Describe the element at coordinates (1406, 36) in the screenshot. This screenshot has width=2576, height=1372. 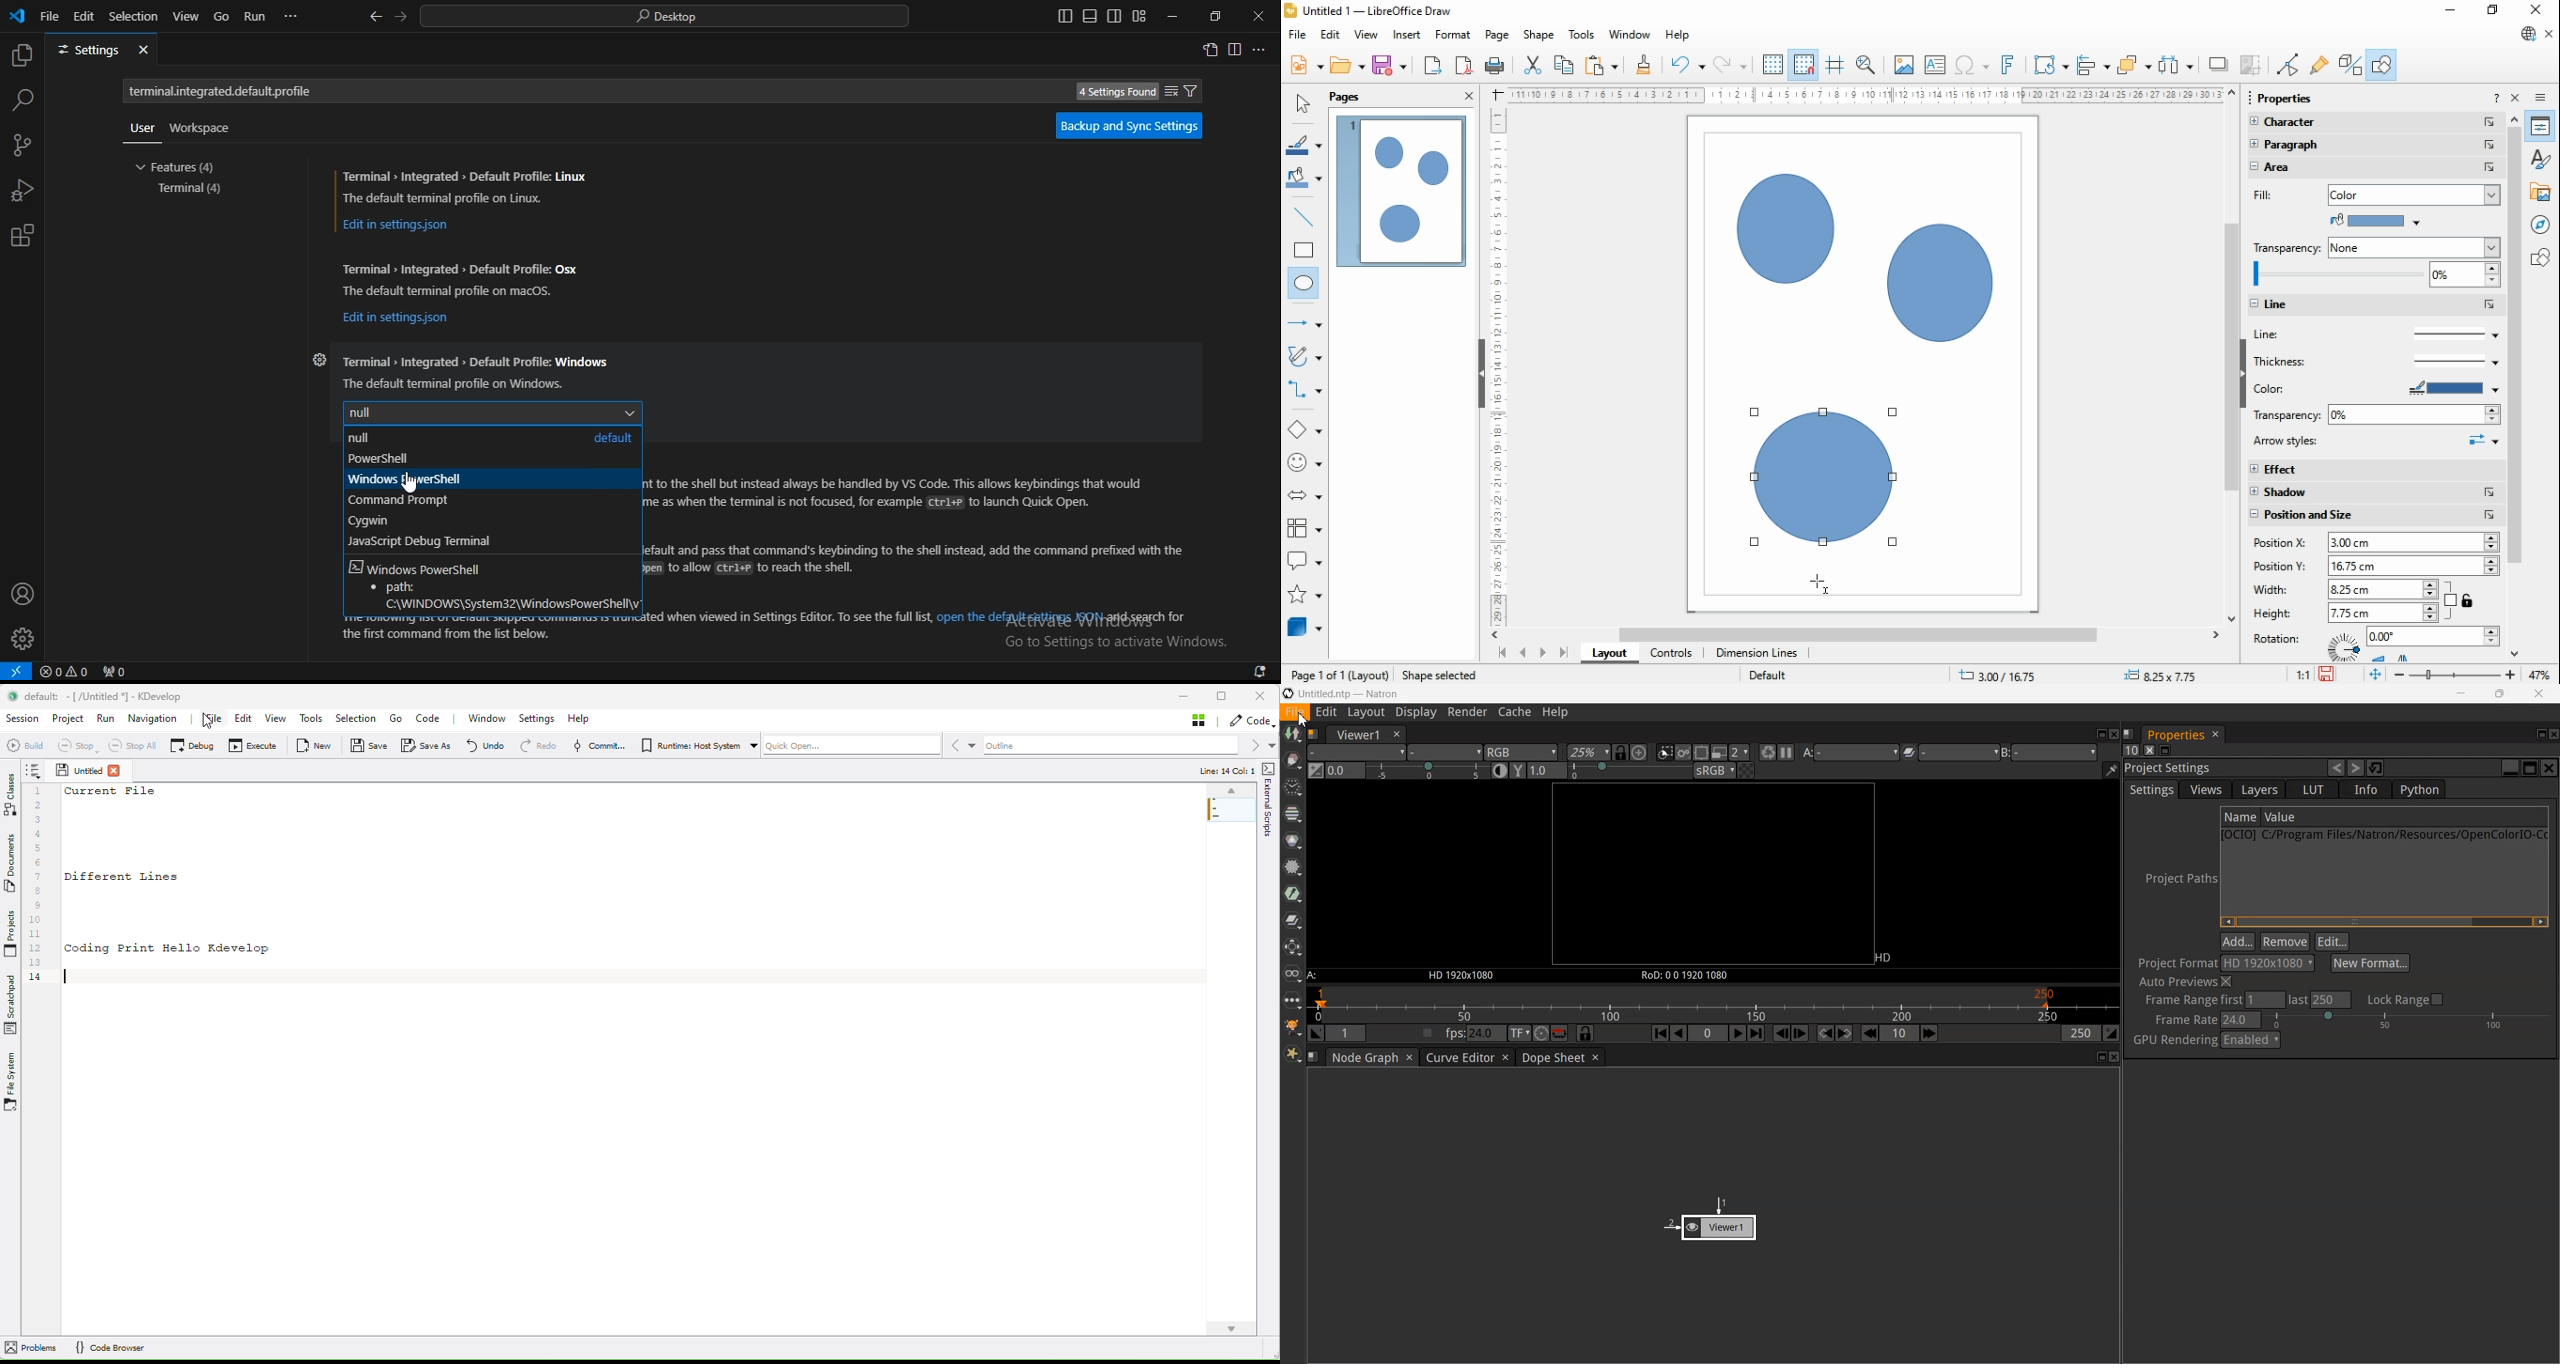
I see `insert` at that location.